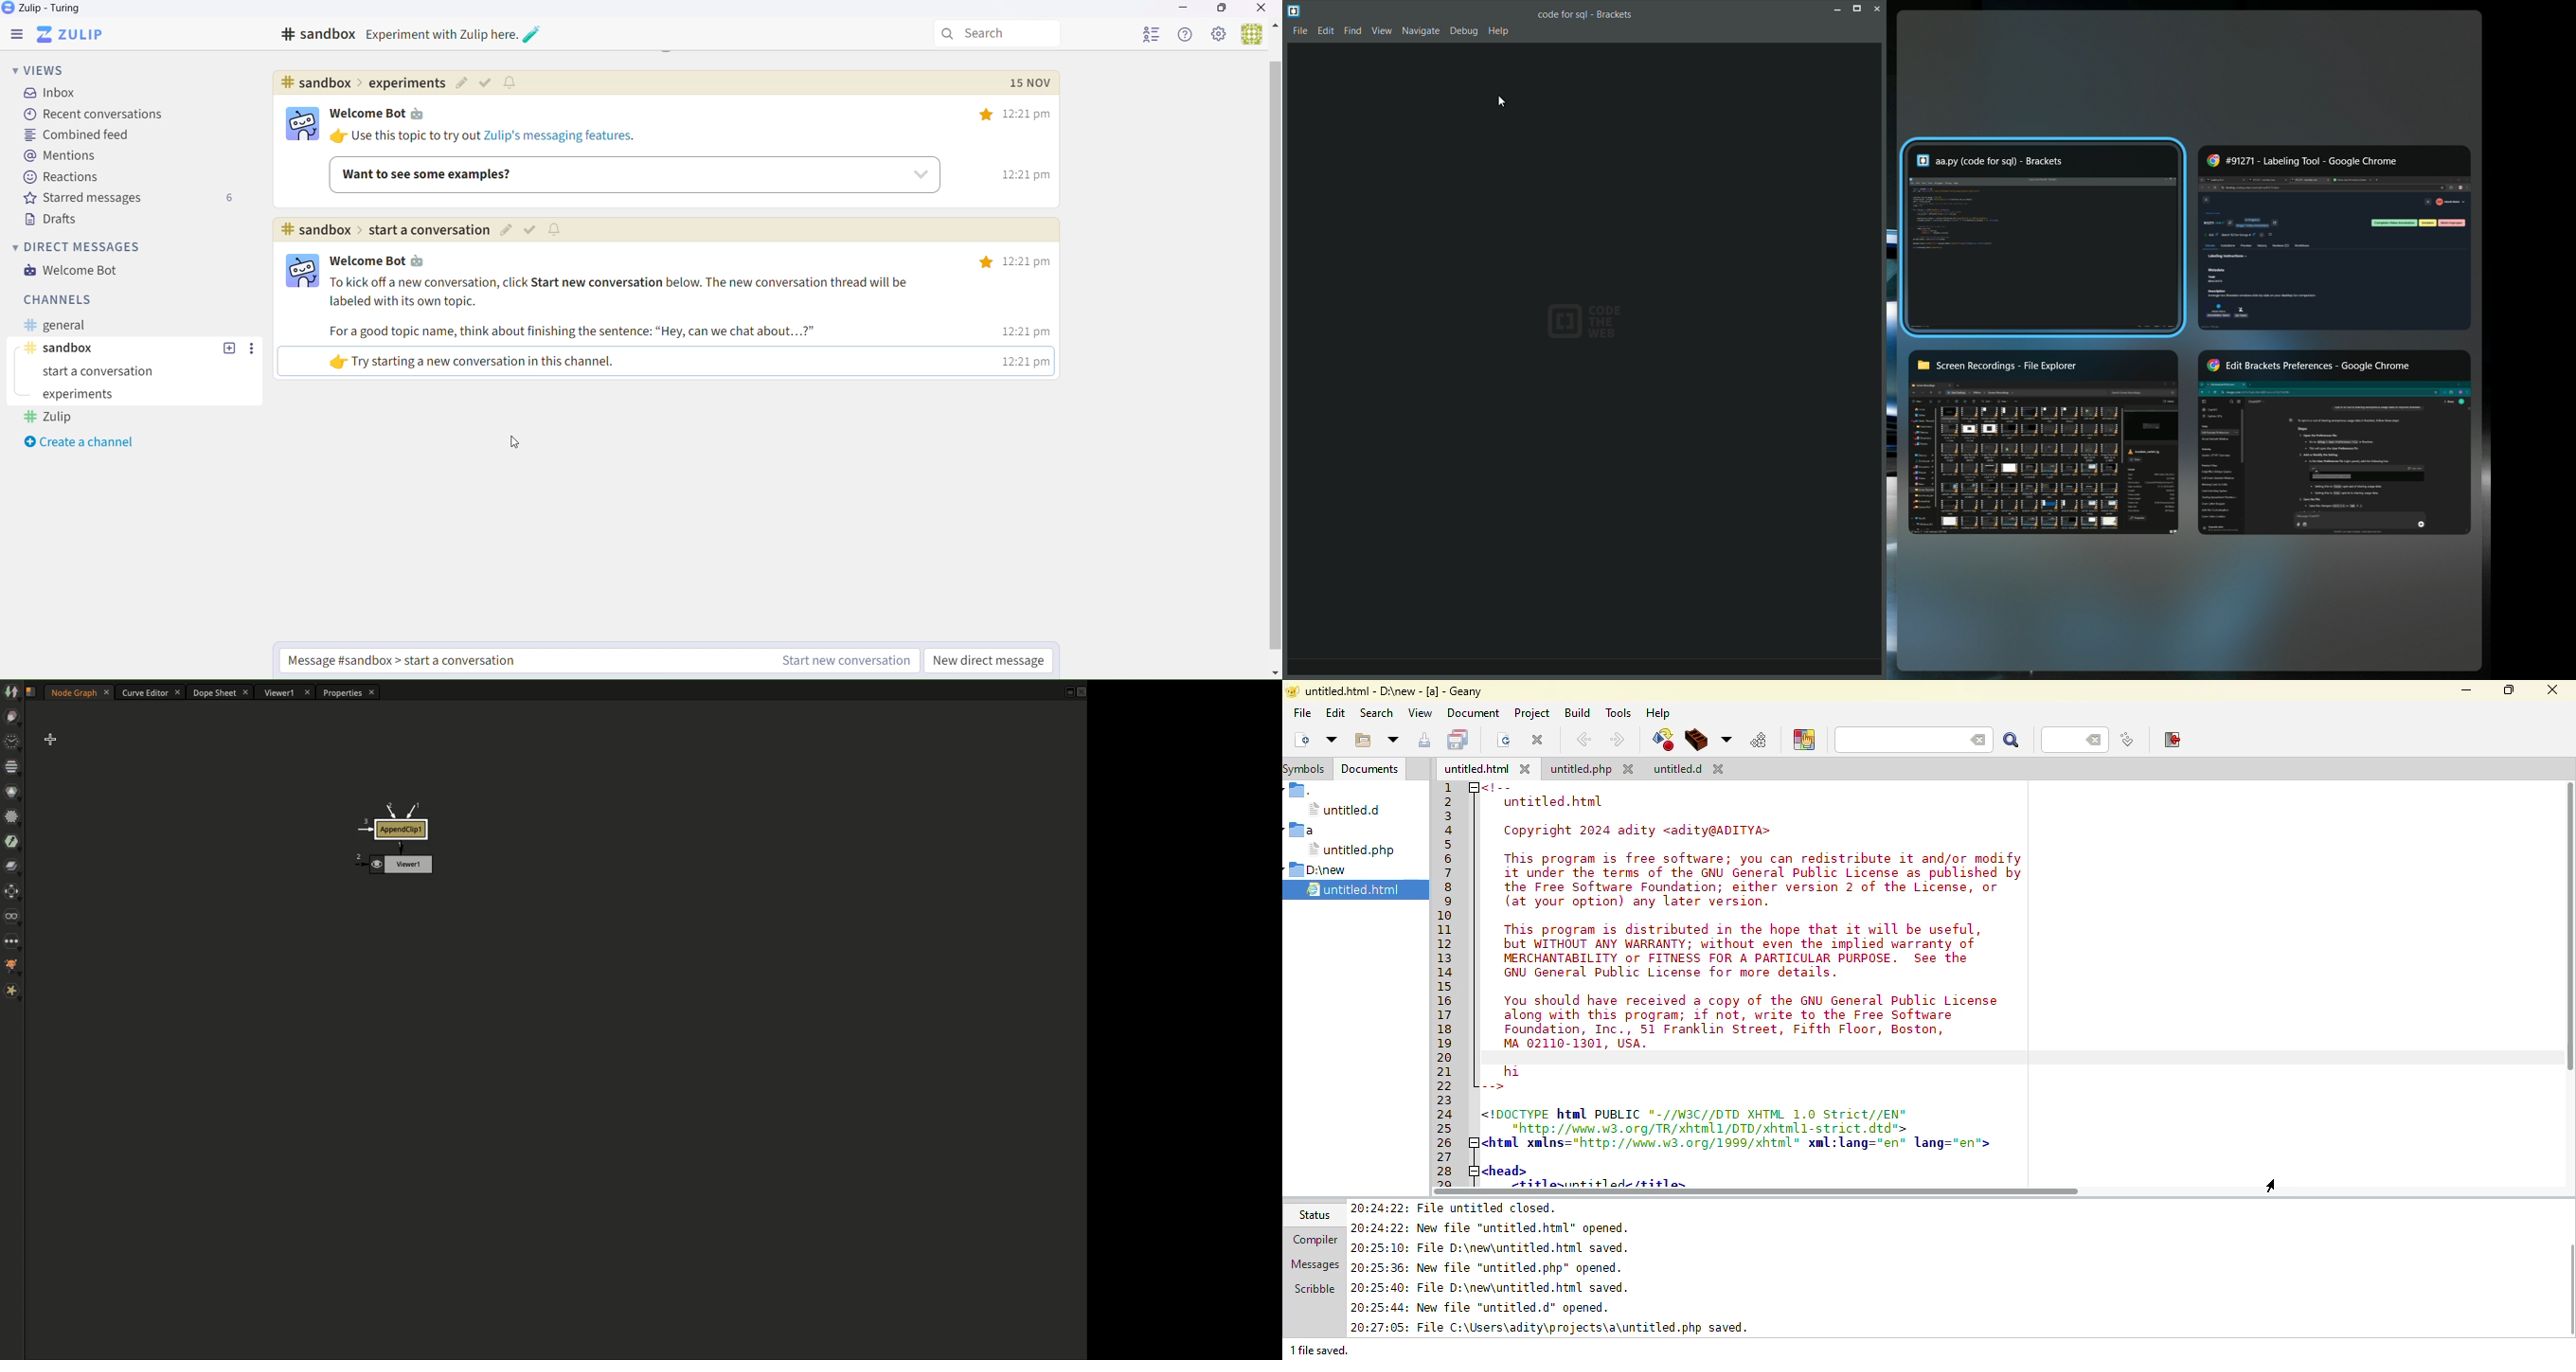 Image resolution: width=2576 pixels, height=1372 pixels. What do you see at coordinates (1595, 322) in the screenshot?
I see `Code the Web Logo` at bounding box center [1595, 322].